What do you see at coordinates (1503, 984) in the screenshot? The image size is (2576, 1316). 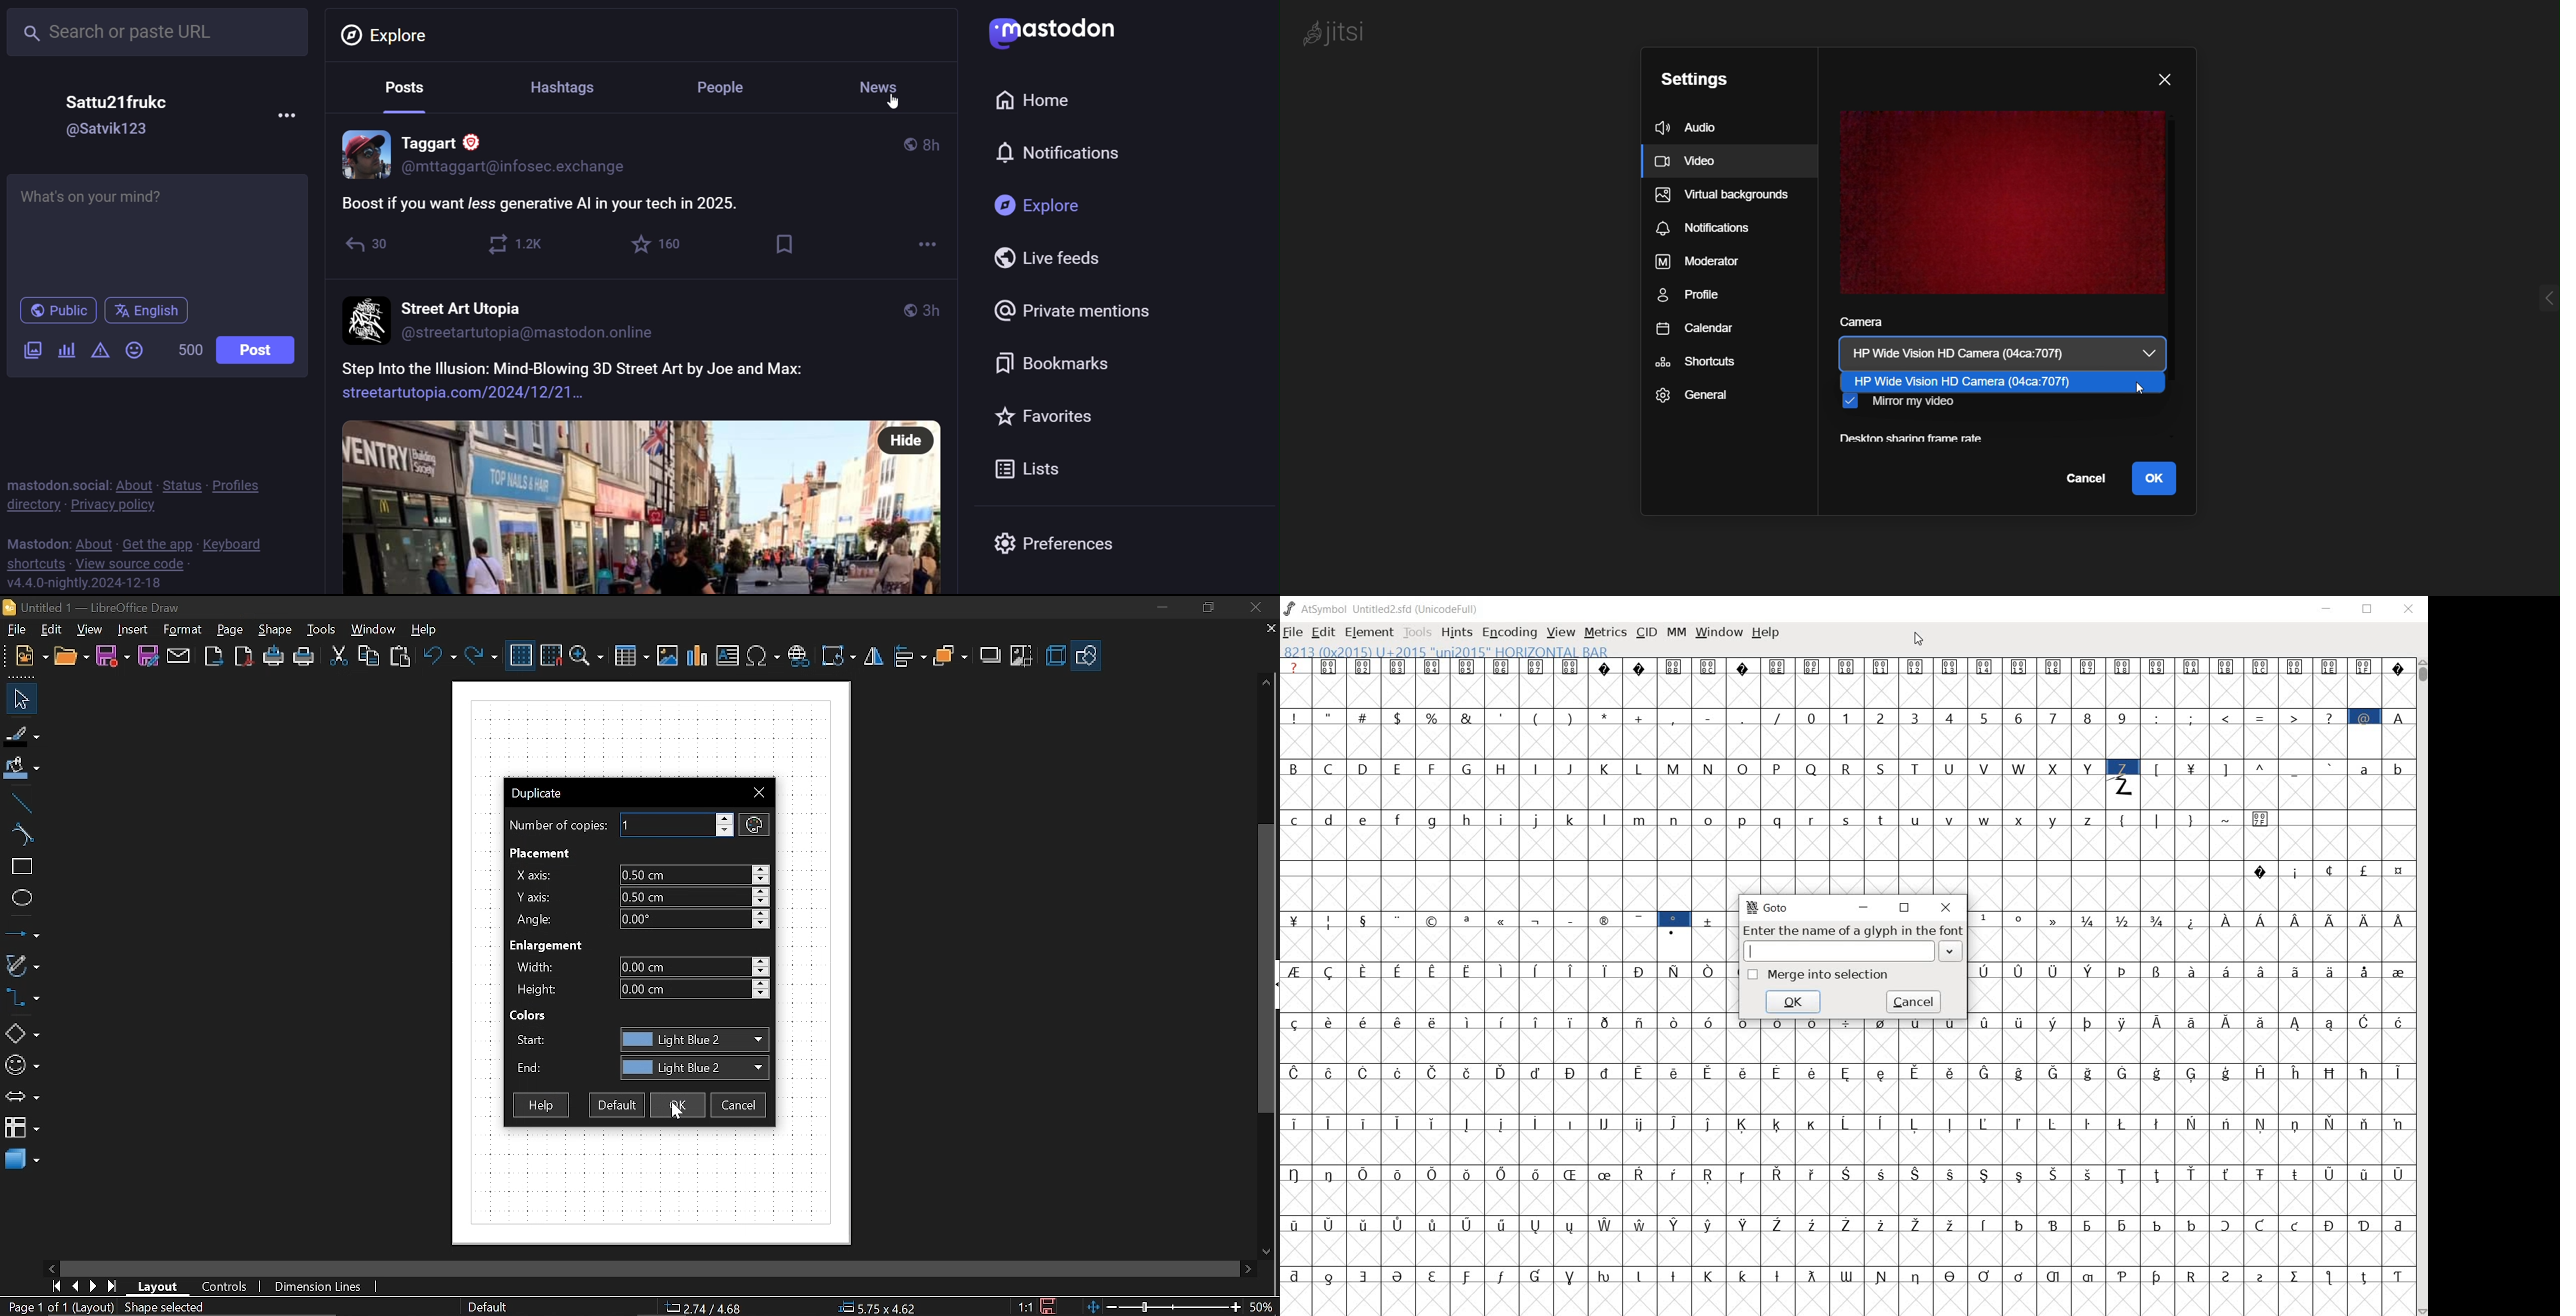 I see `GLYPHS` at bounding box center [1503, 984].